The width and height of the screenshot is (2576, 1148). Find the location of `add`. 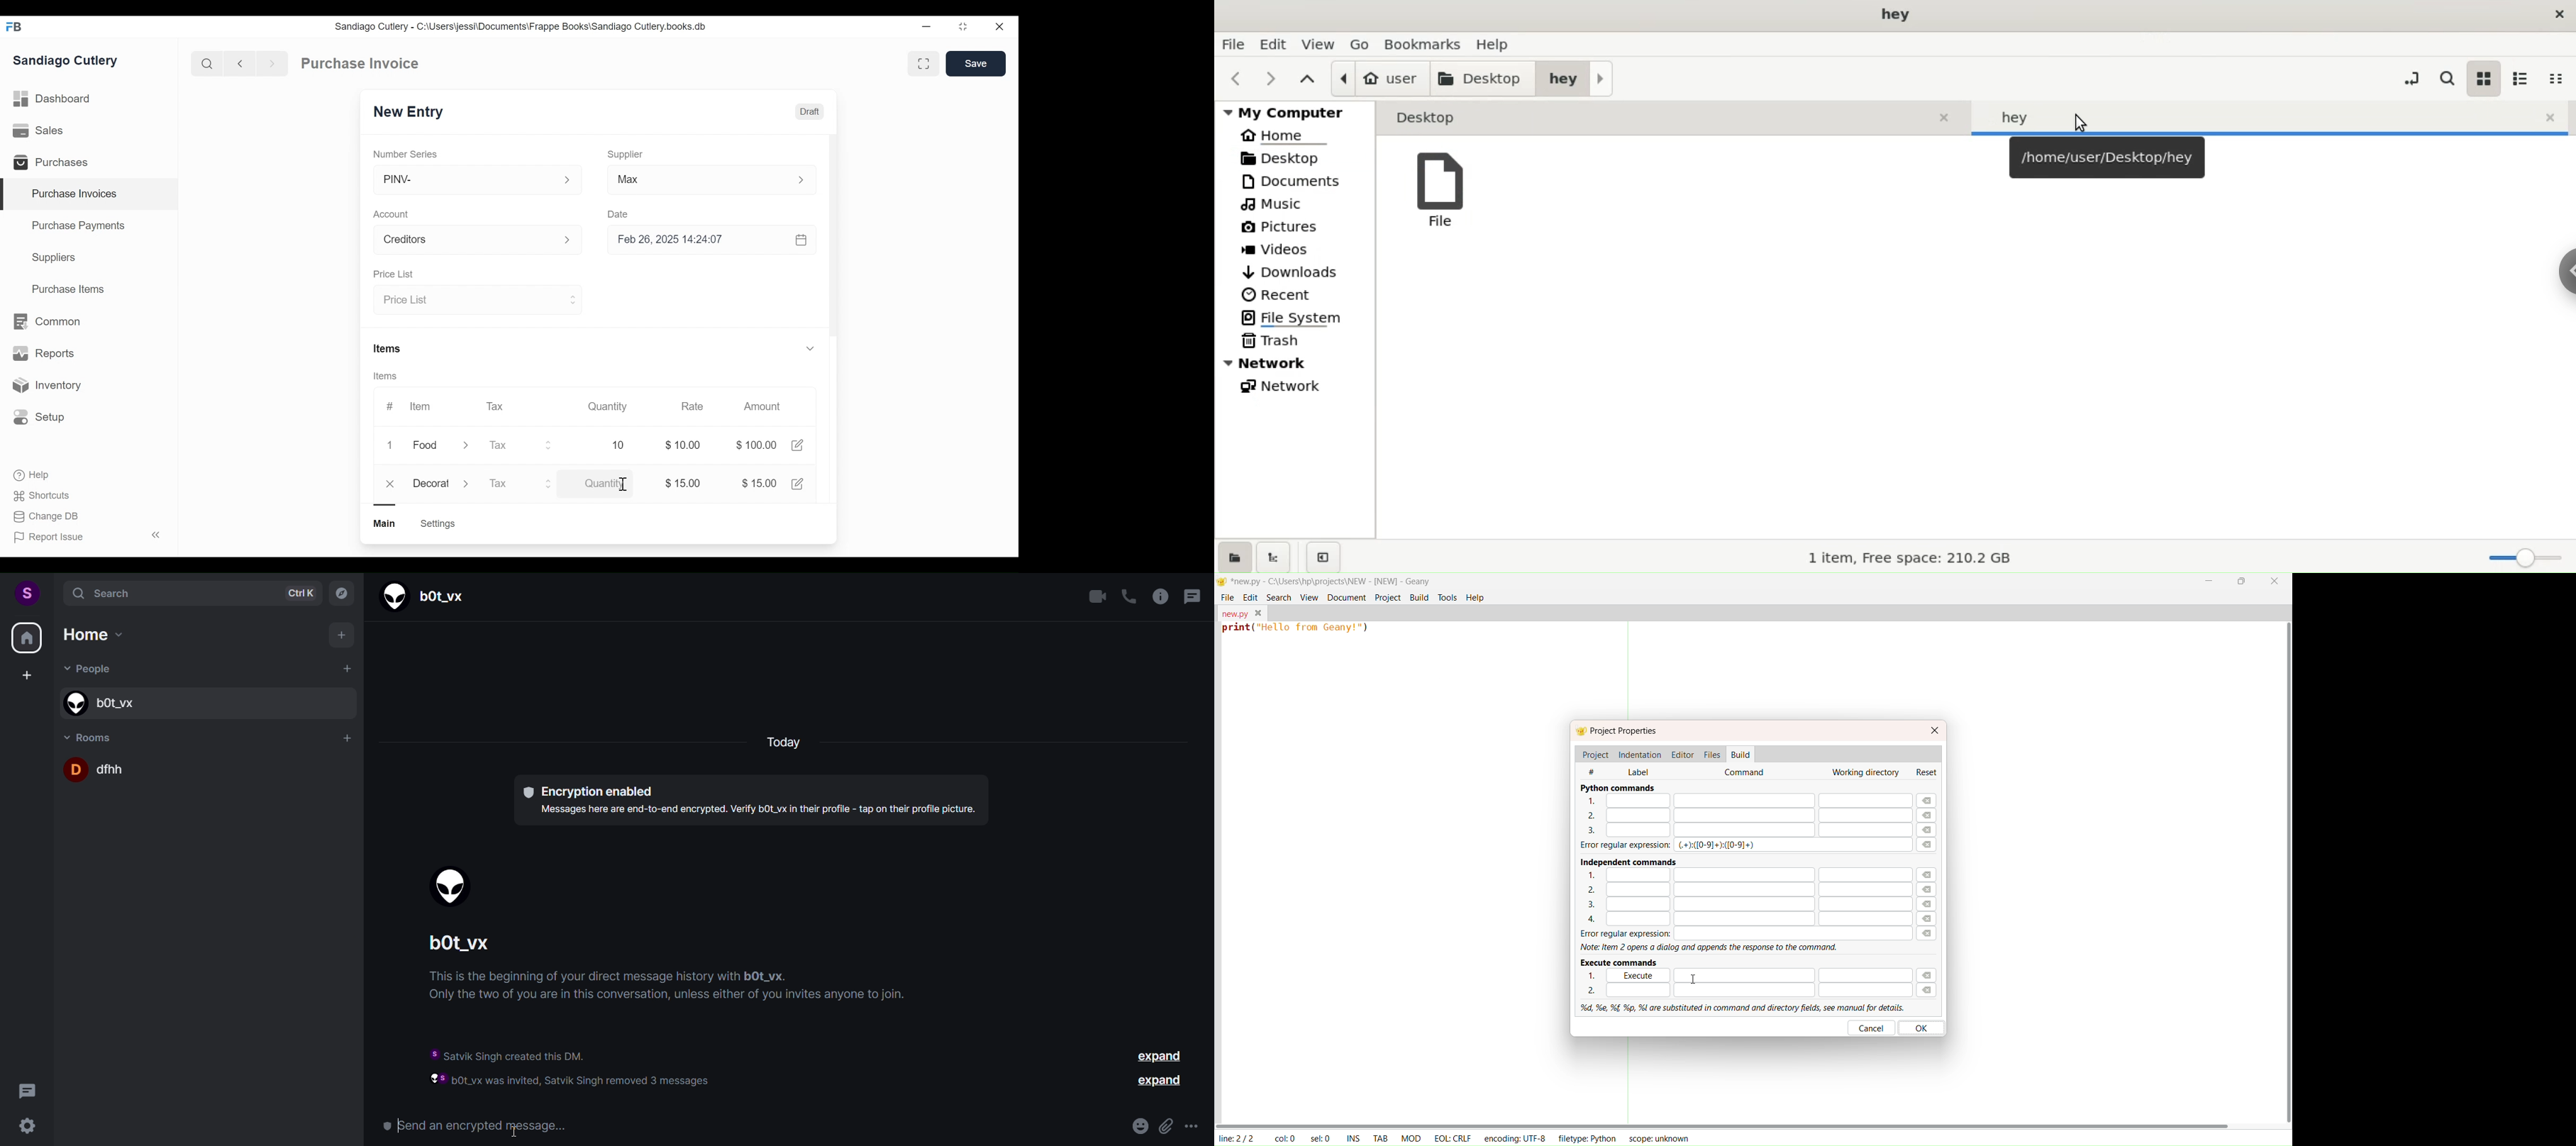

add is located at coordinates (343, 637).